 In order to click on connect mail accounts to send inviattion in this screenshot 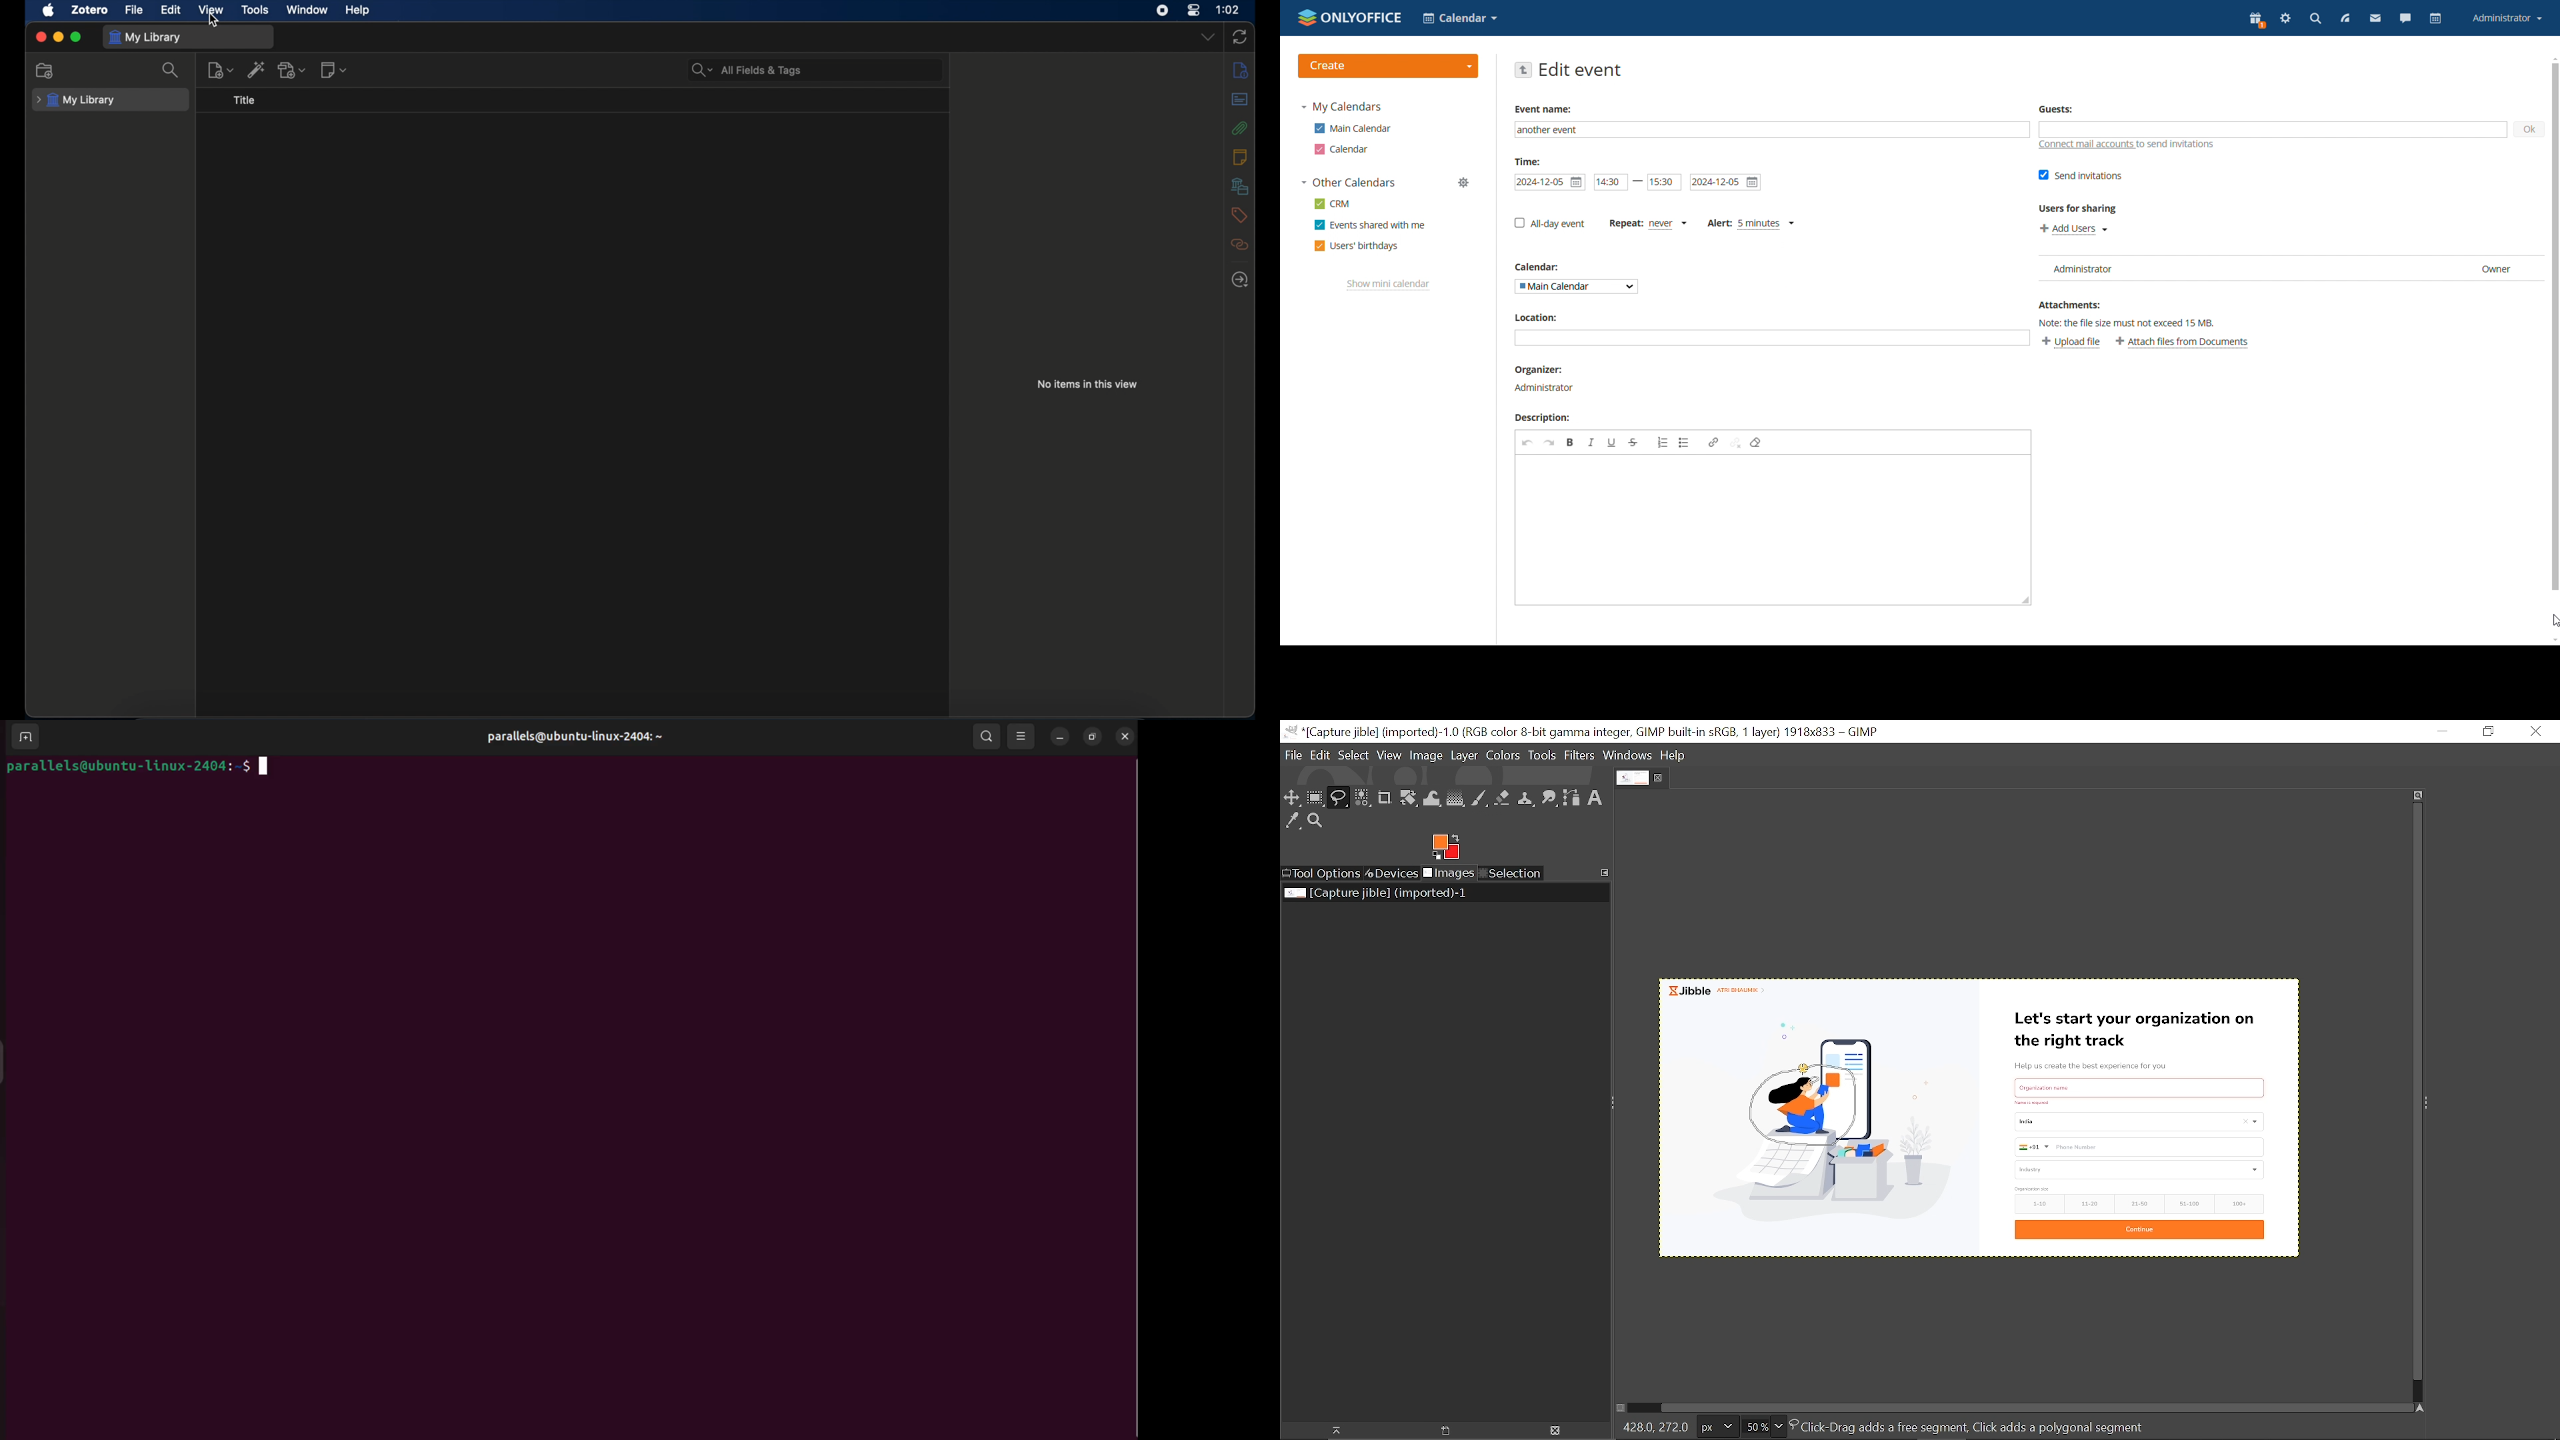, I will do `click(2127, 145)`.